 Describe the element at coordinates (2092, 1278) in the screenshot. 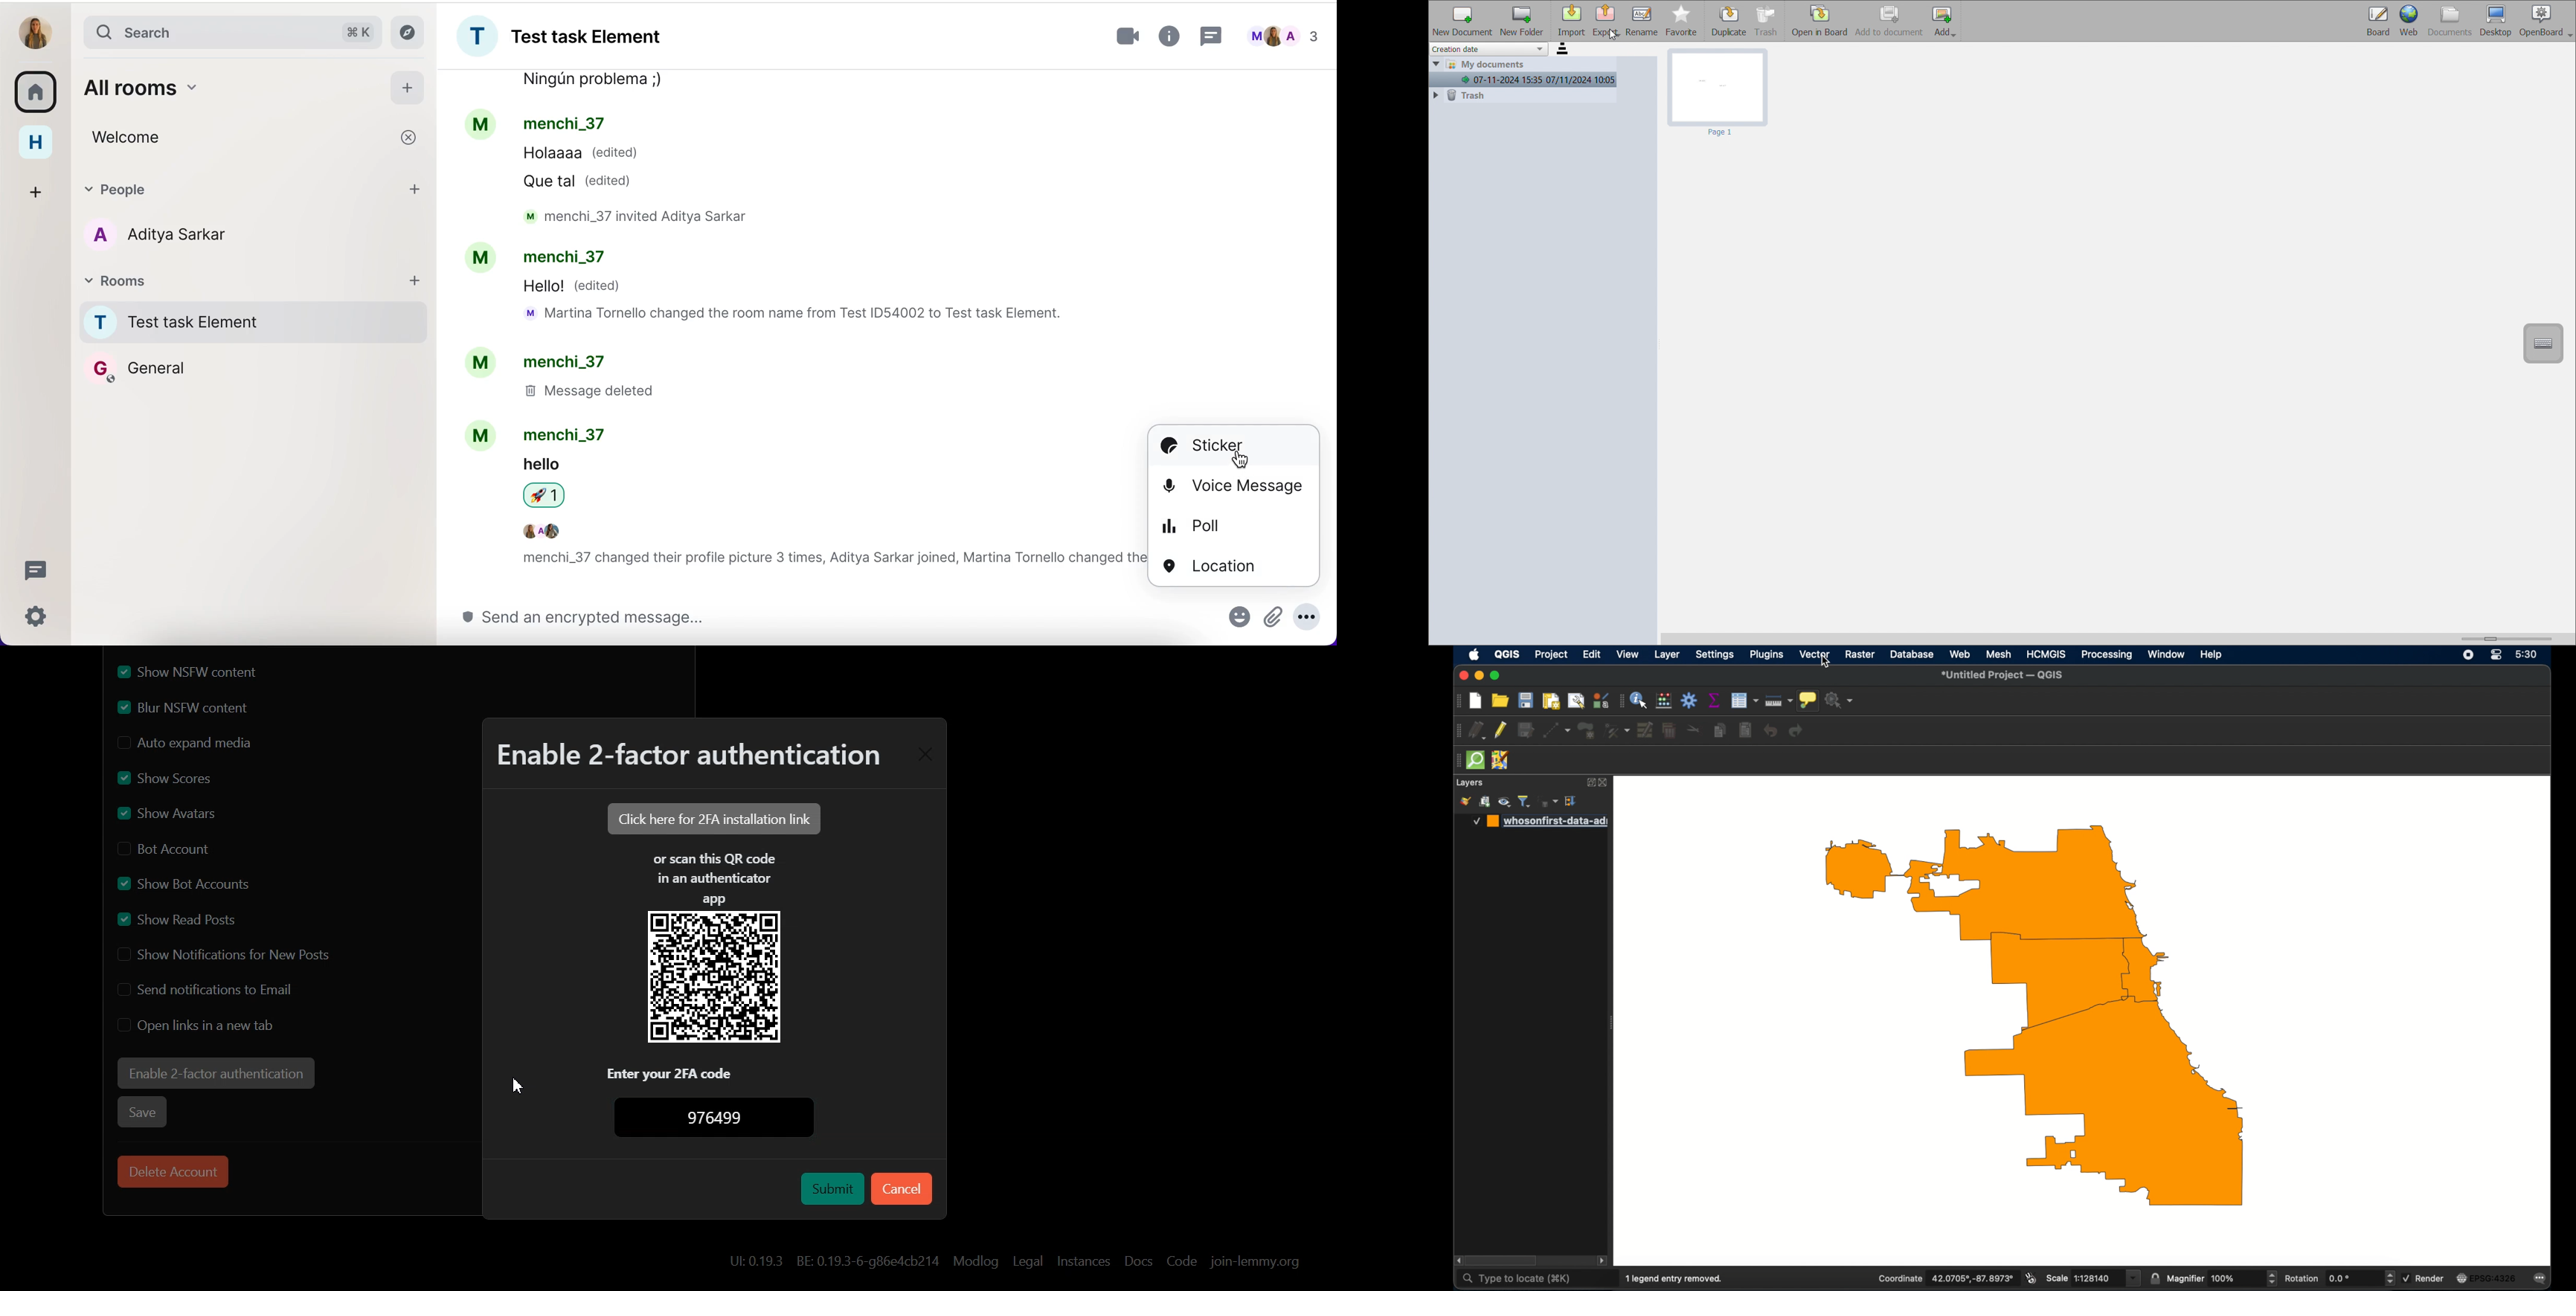

I see `scale` at that location.